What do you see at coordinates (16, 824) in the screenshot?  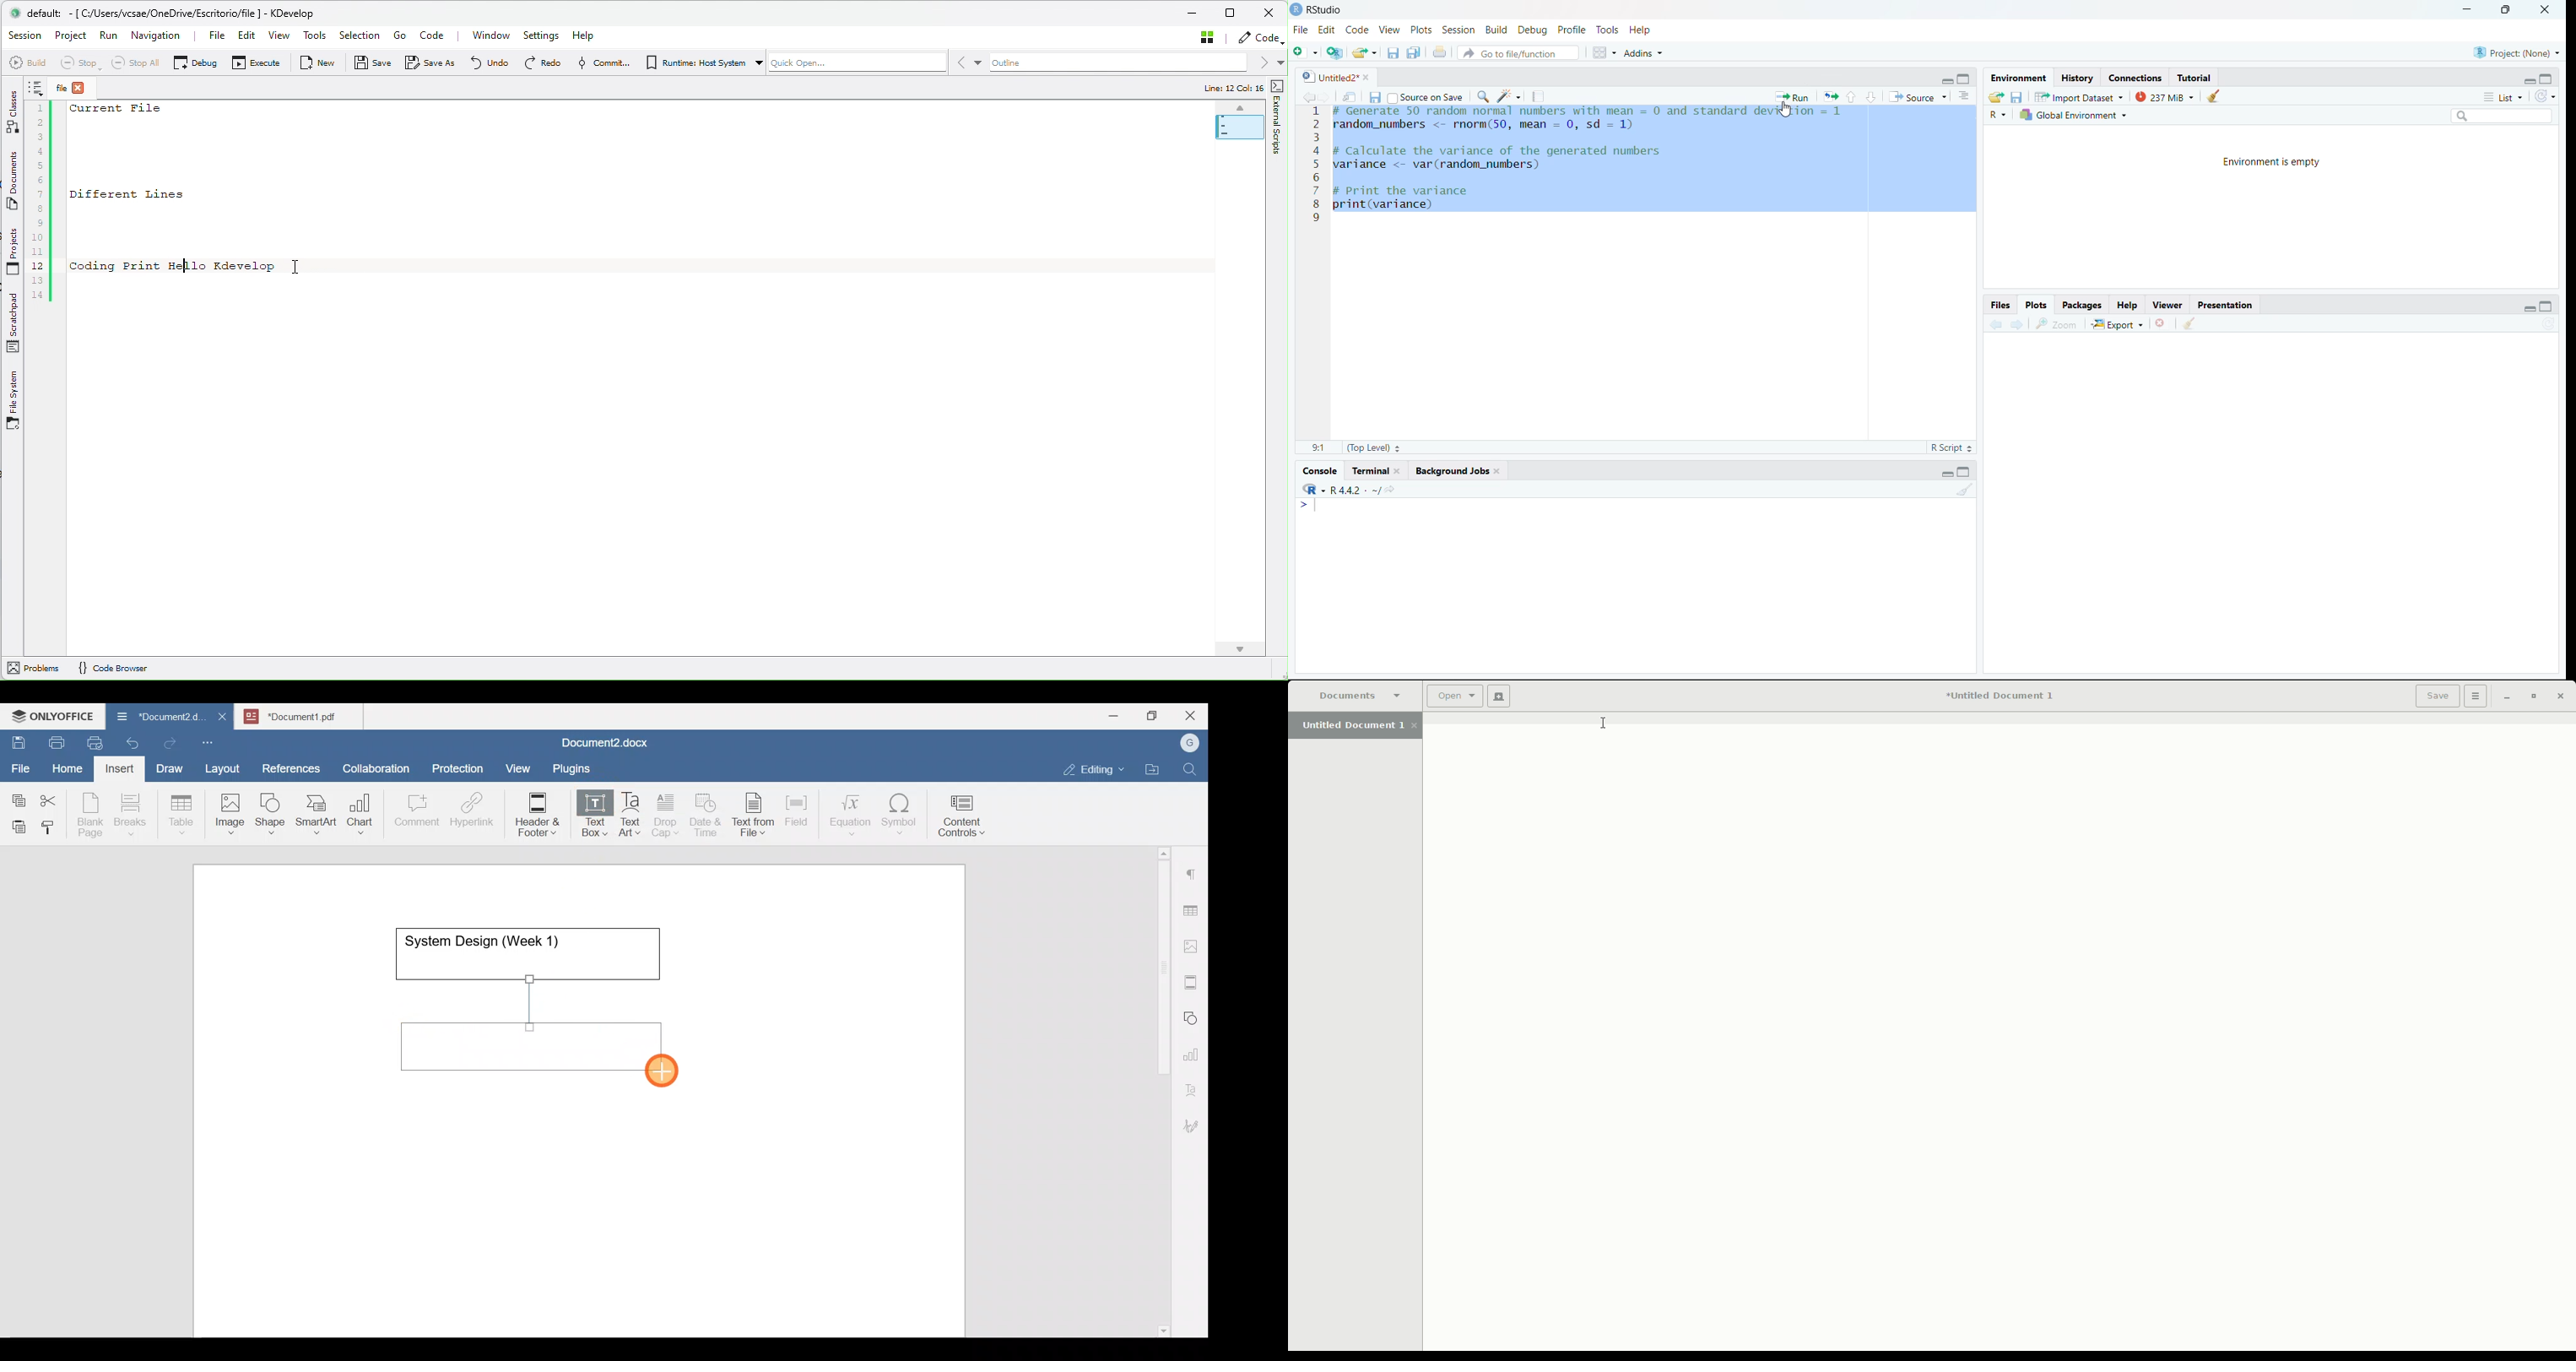 I see `Paste` at bounding box center [16, 824].